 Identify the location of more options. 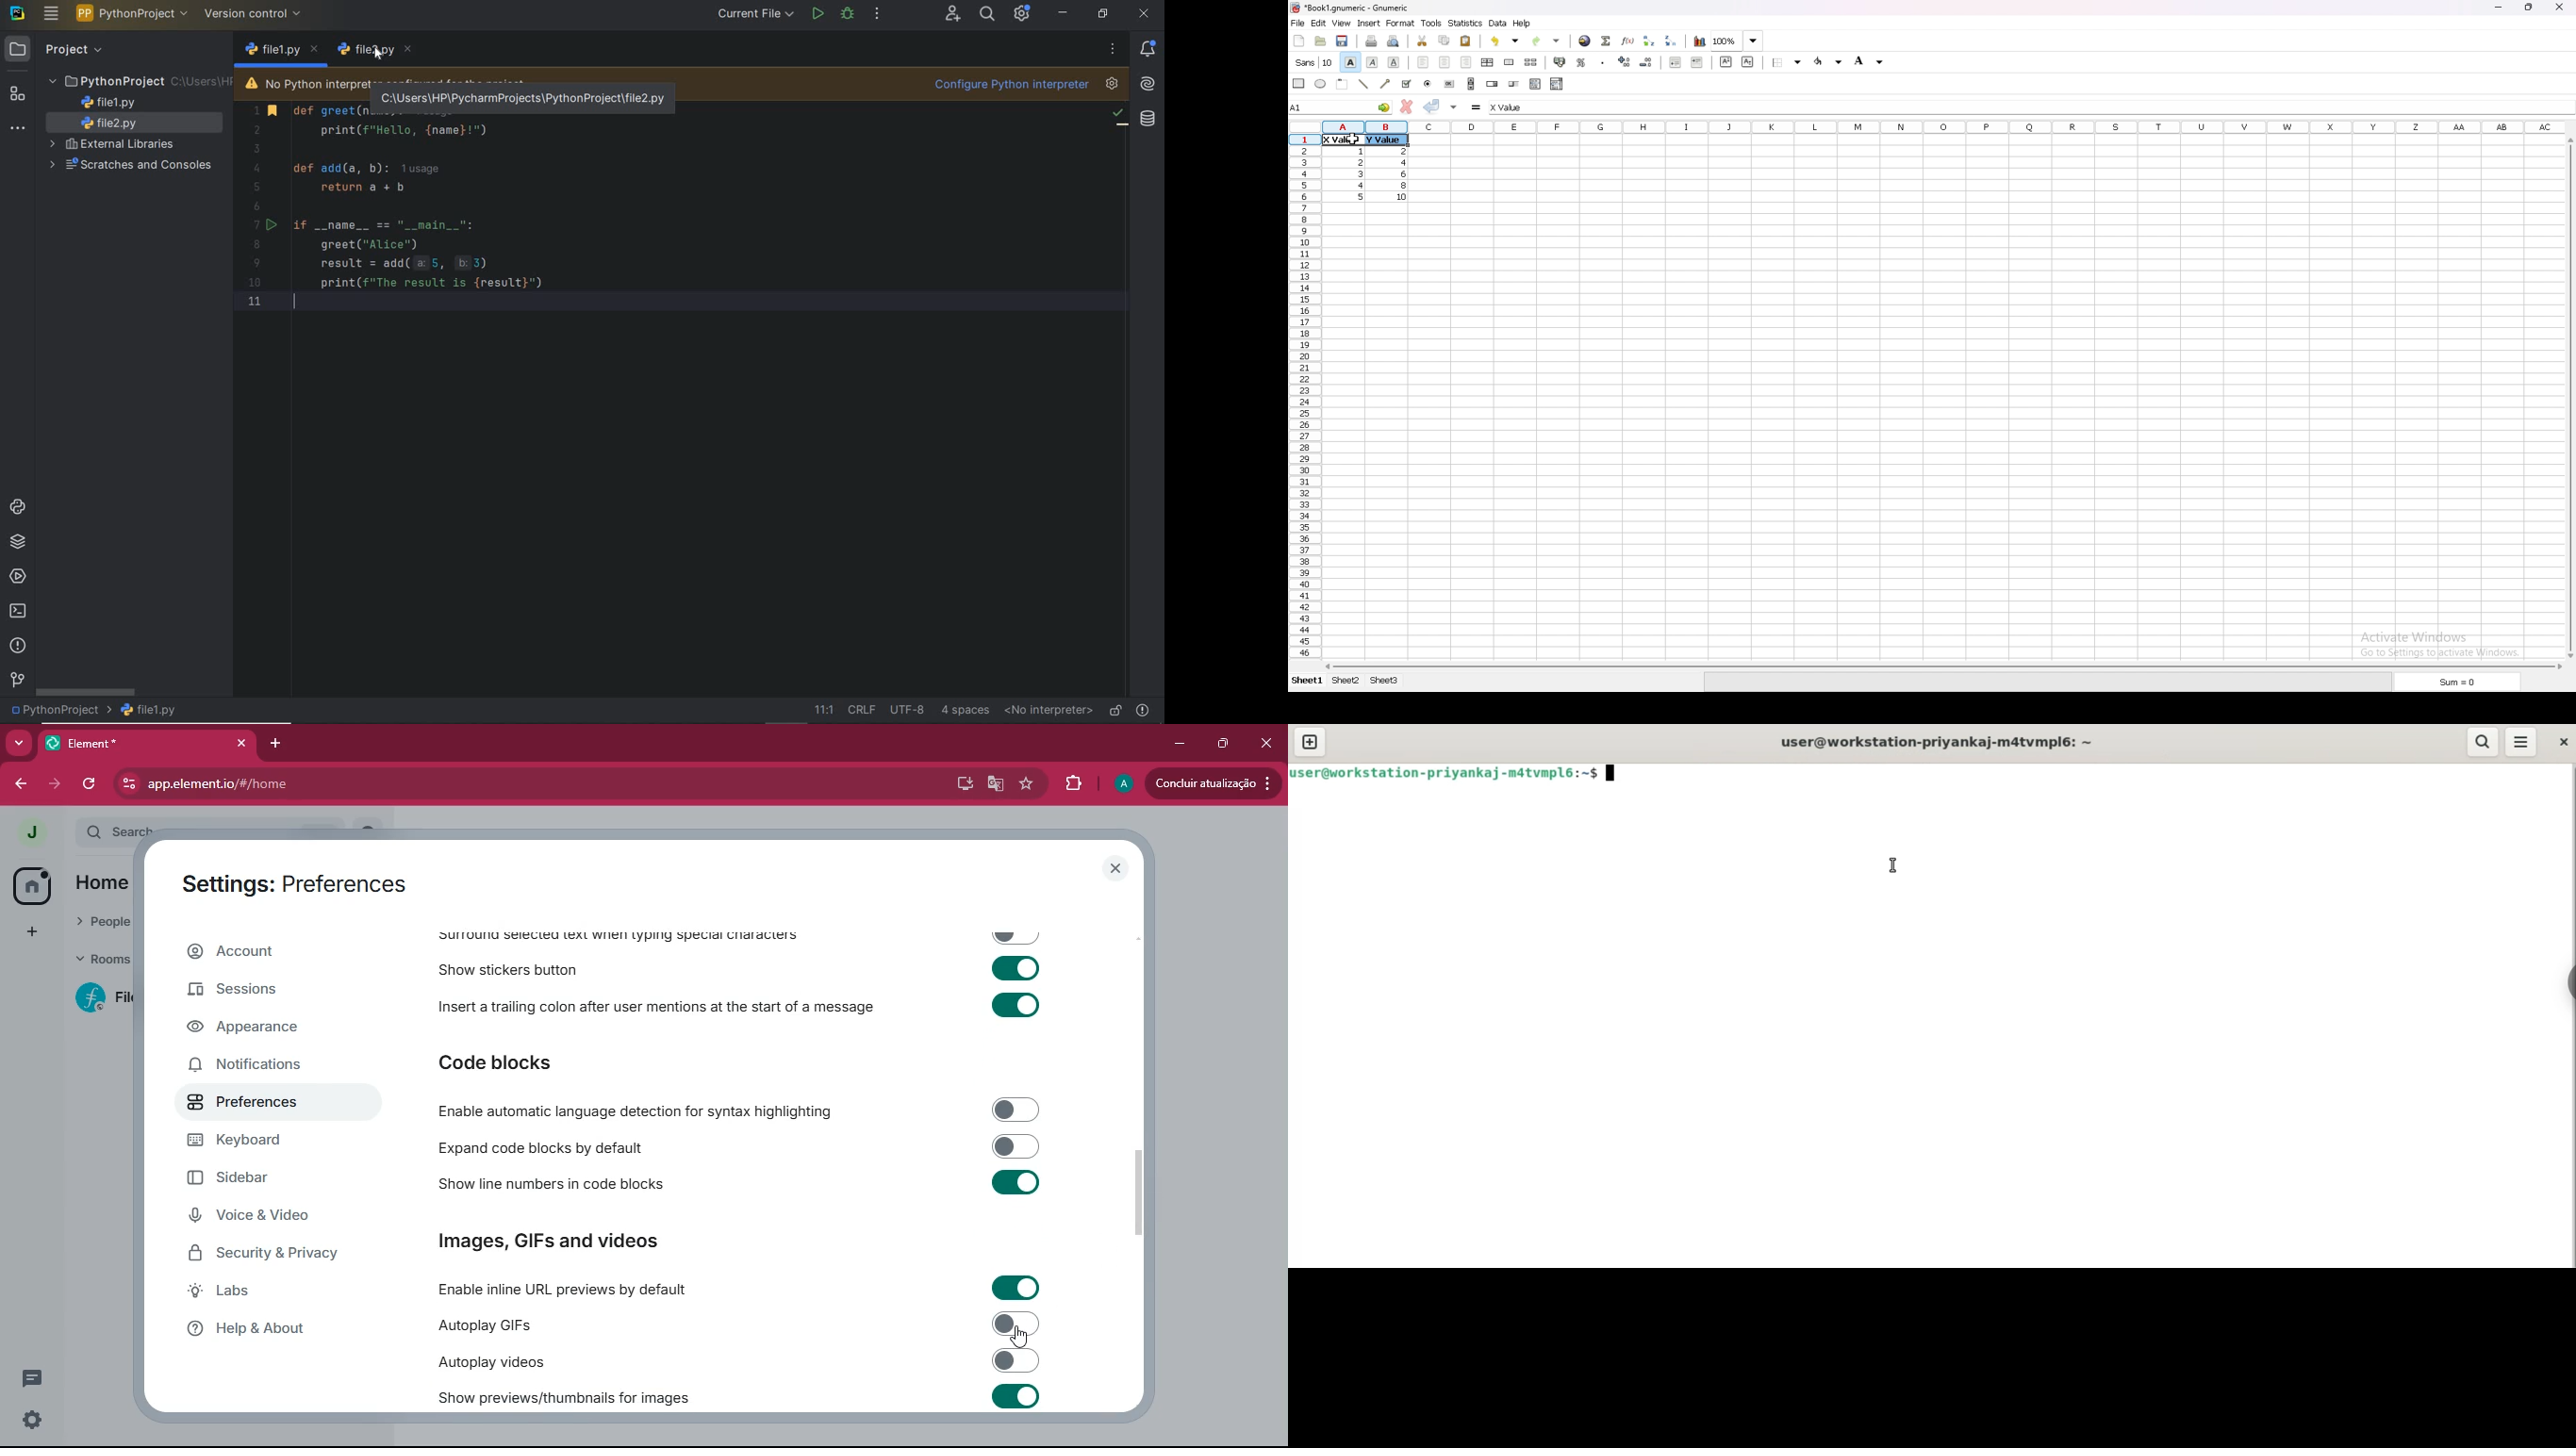
(1112, 49).